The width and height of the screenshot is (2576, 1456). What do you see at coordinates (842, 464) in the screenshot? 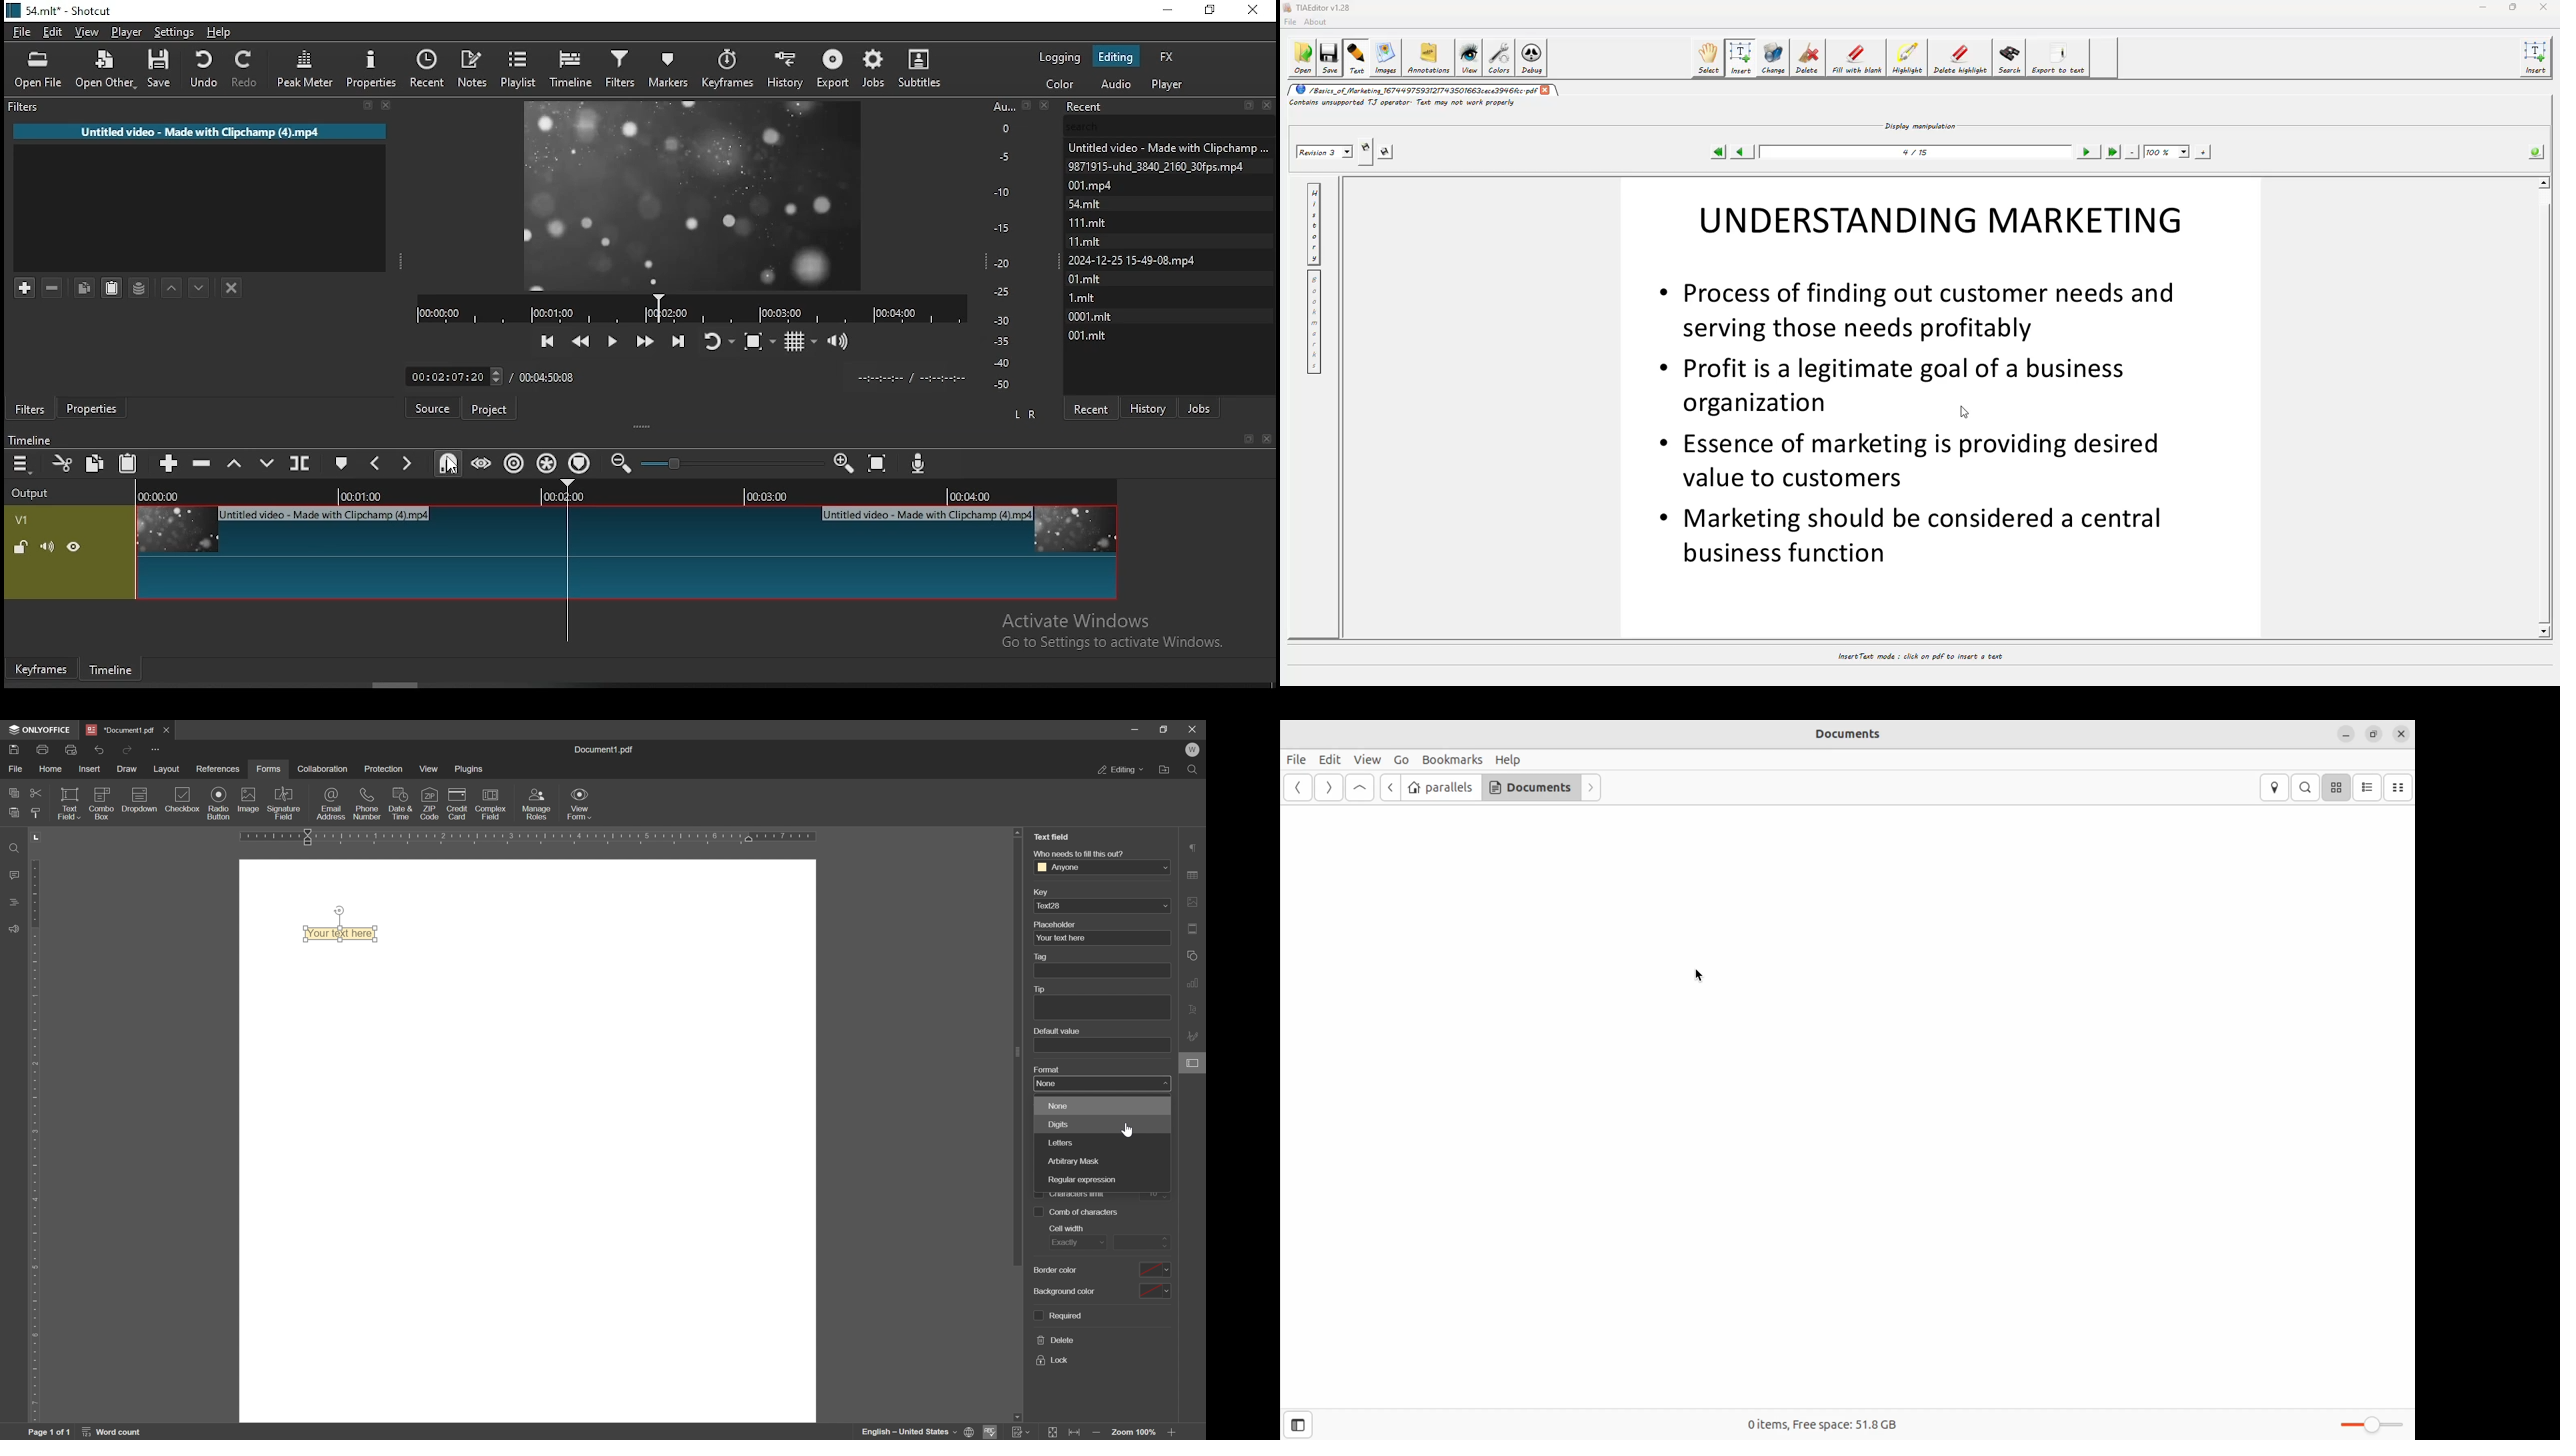
I see `zoom timeline out` at bounding box center [842, 464].